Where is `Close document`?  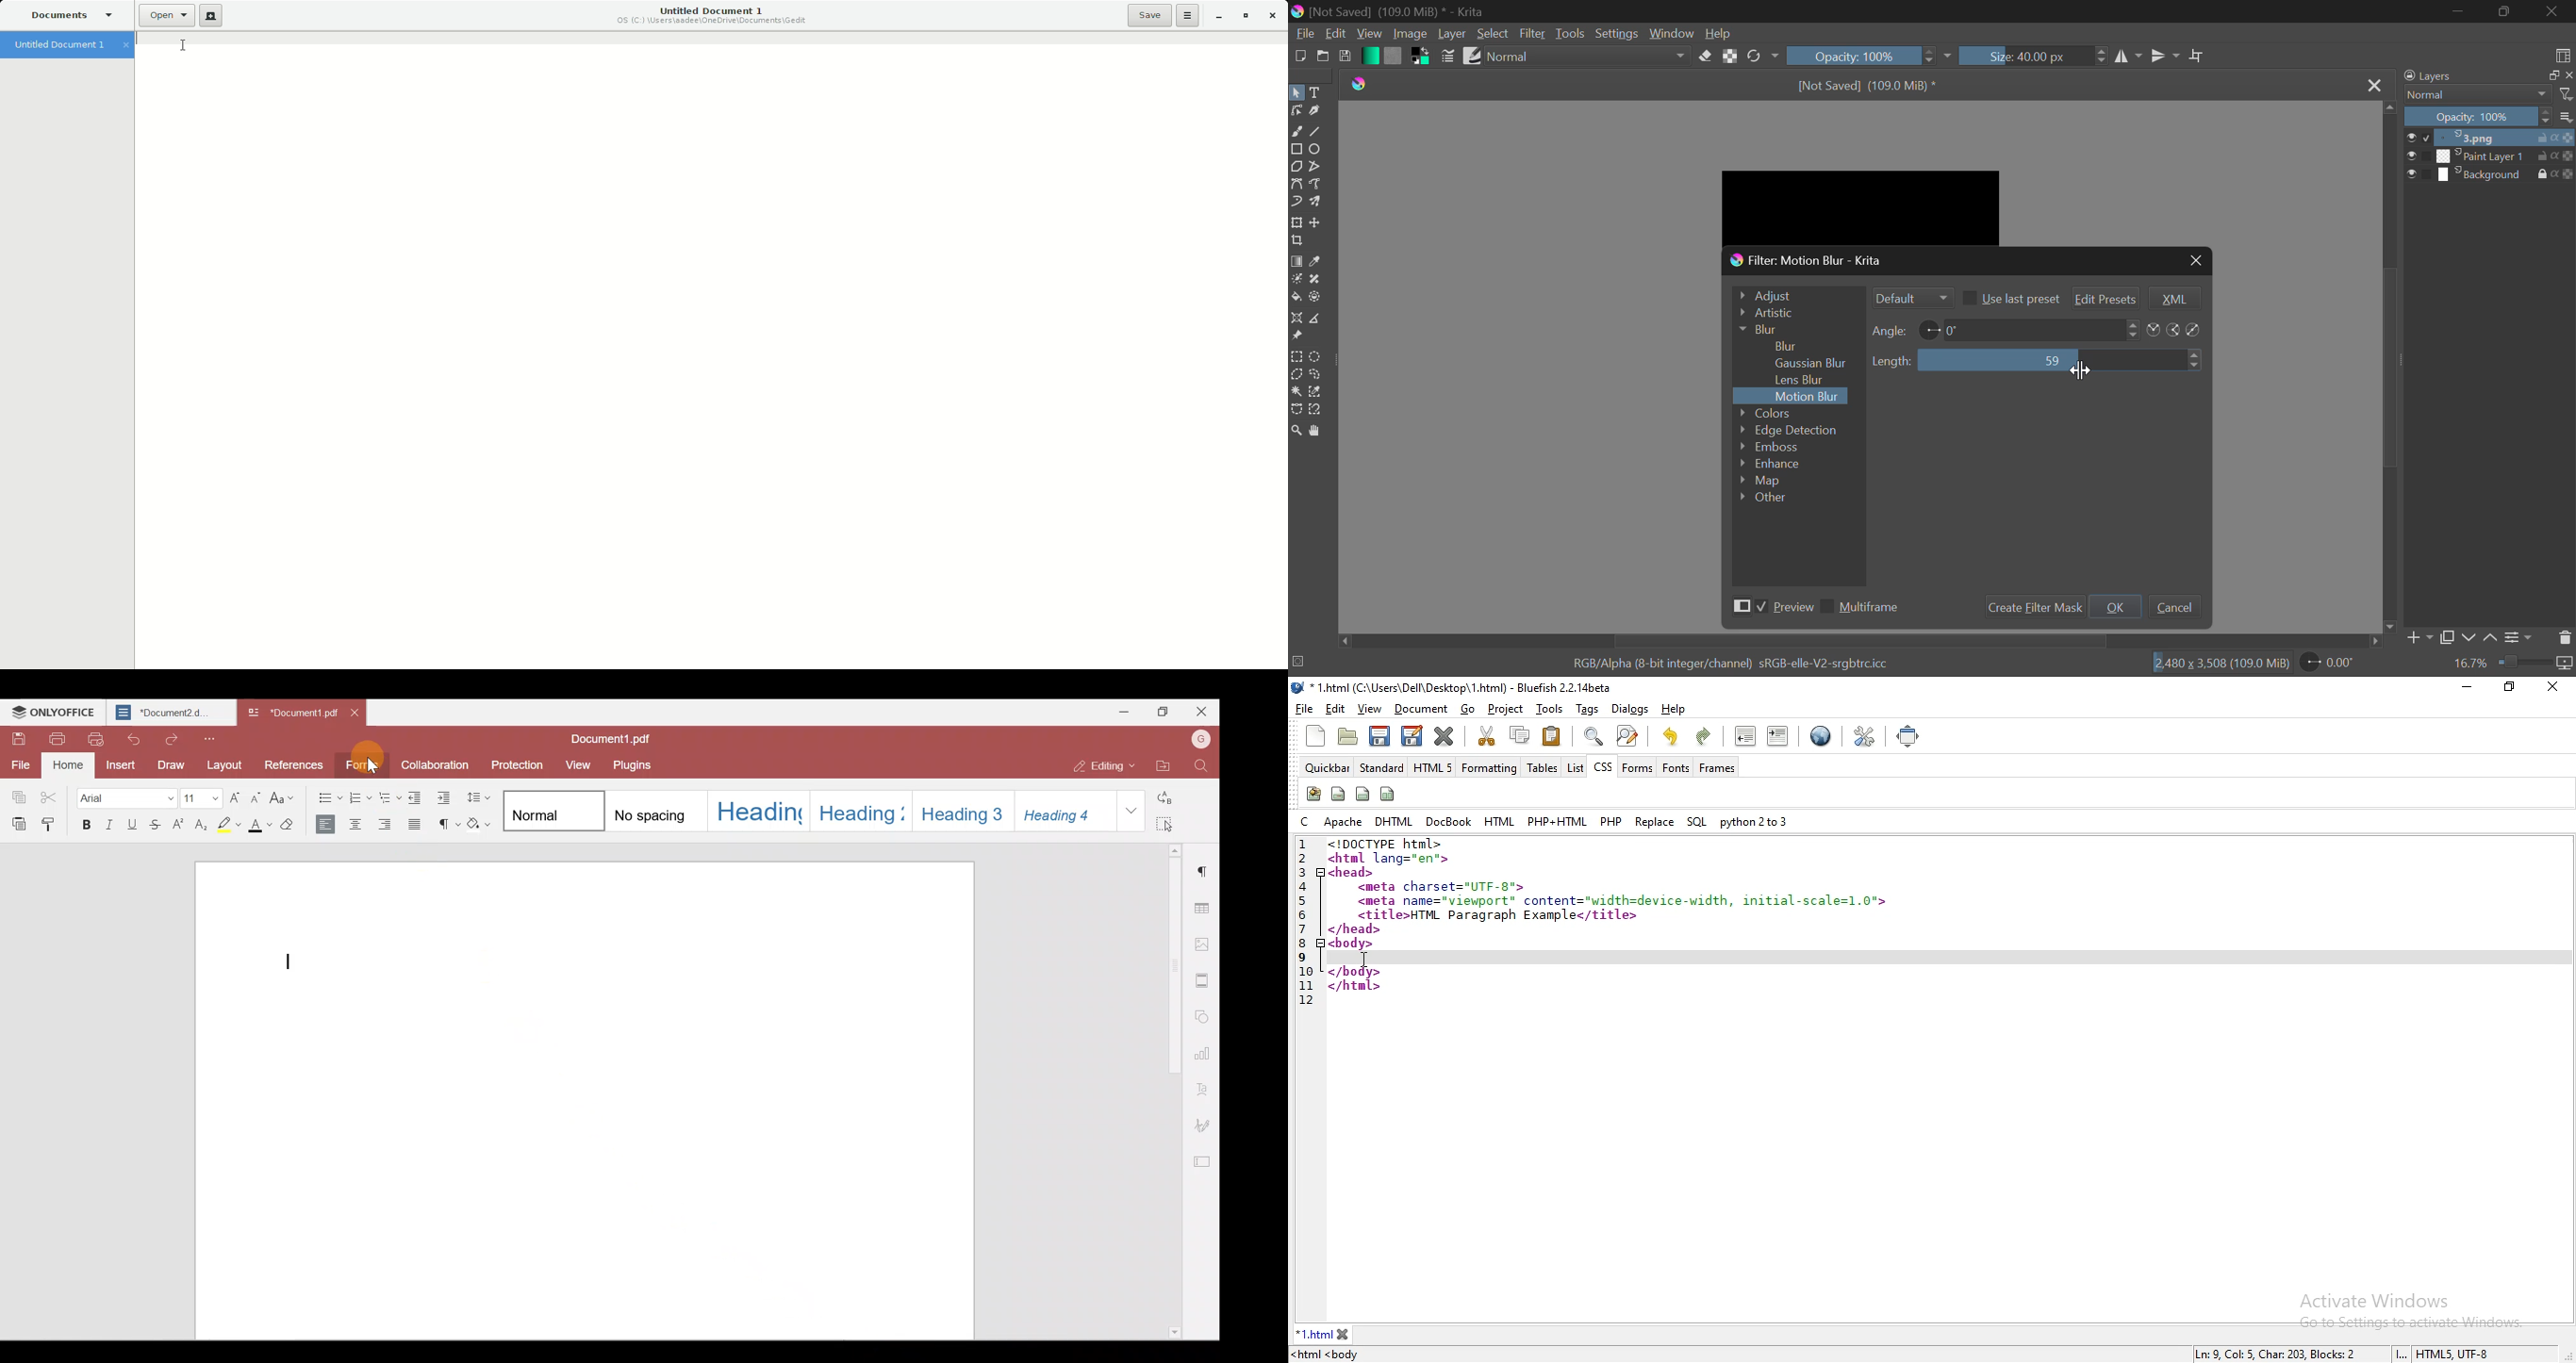 Close document is located at coordinates (355, 714).